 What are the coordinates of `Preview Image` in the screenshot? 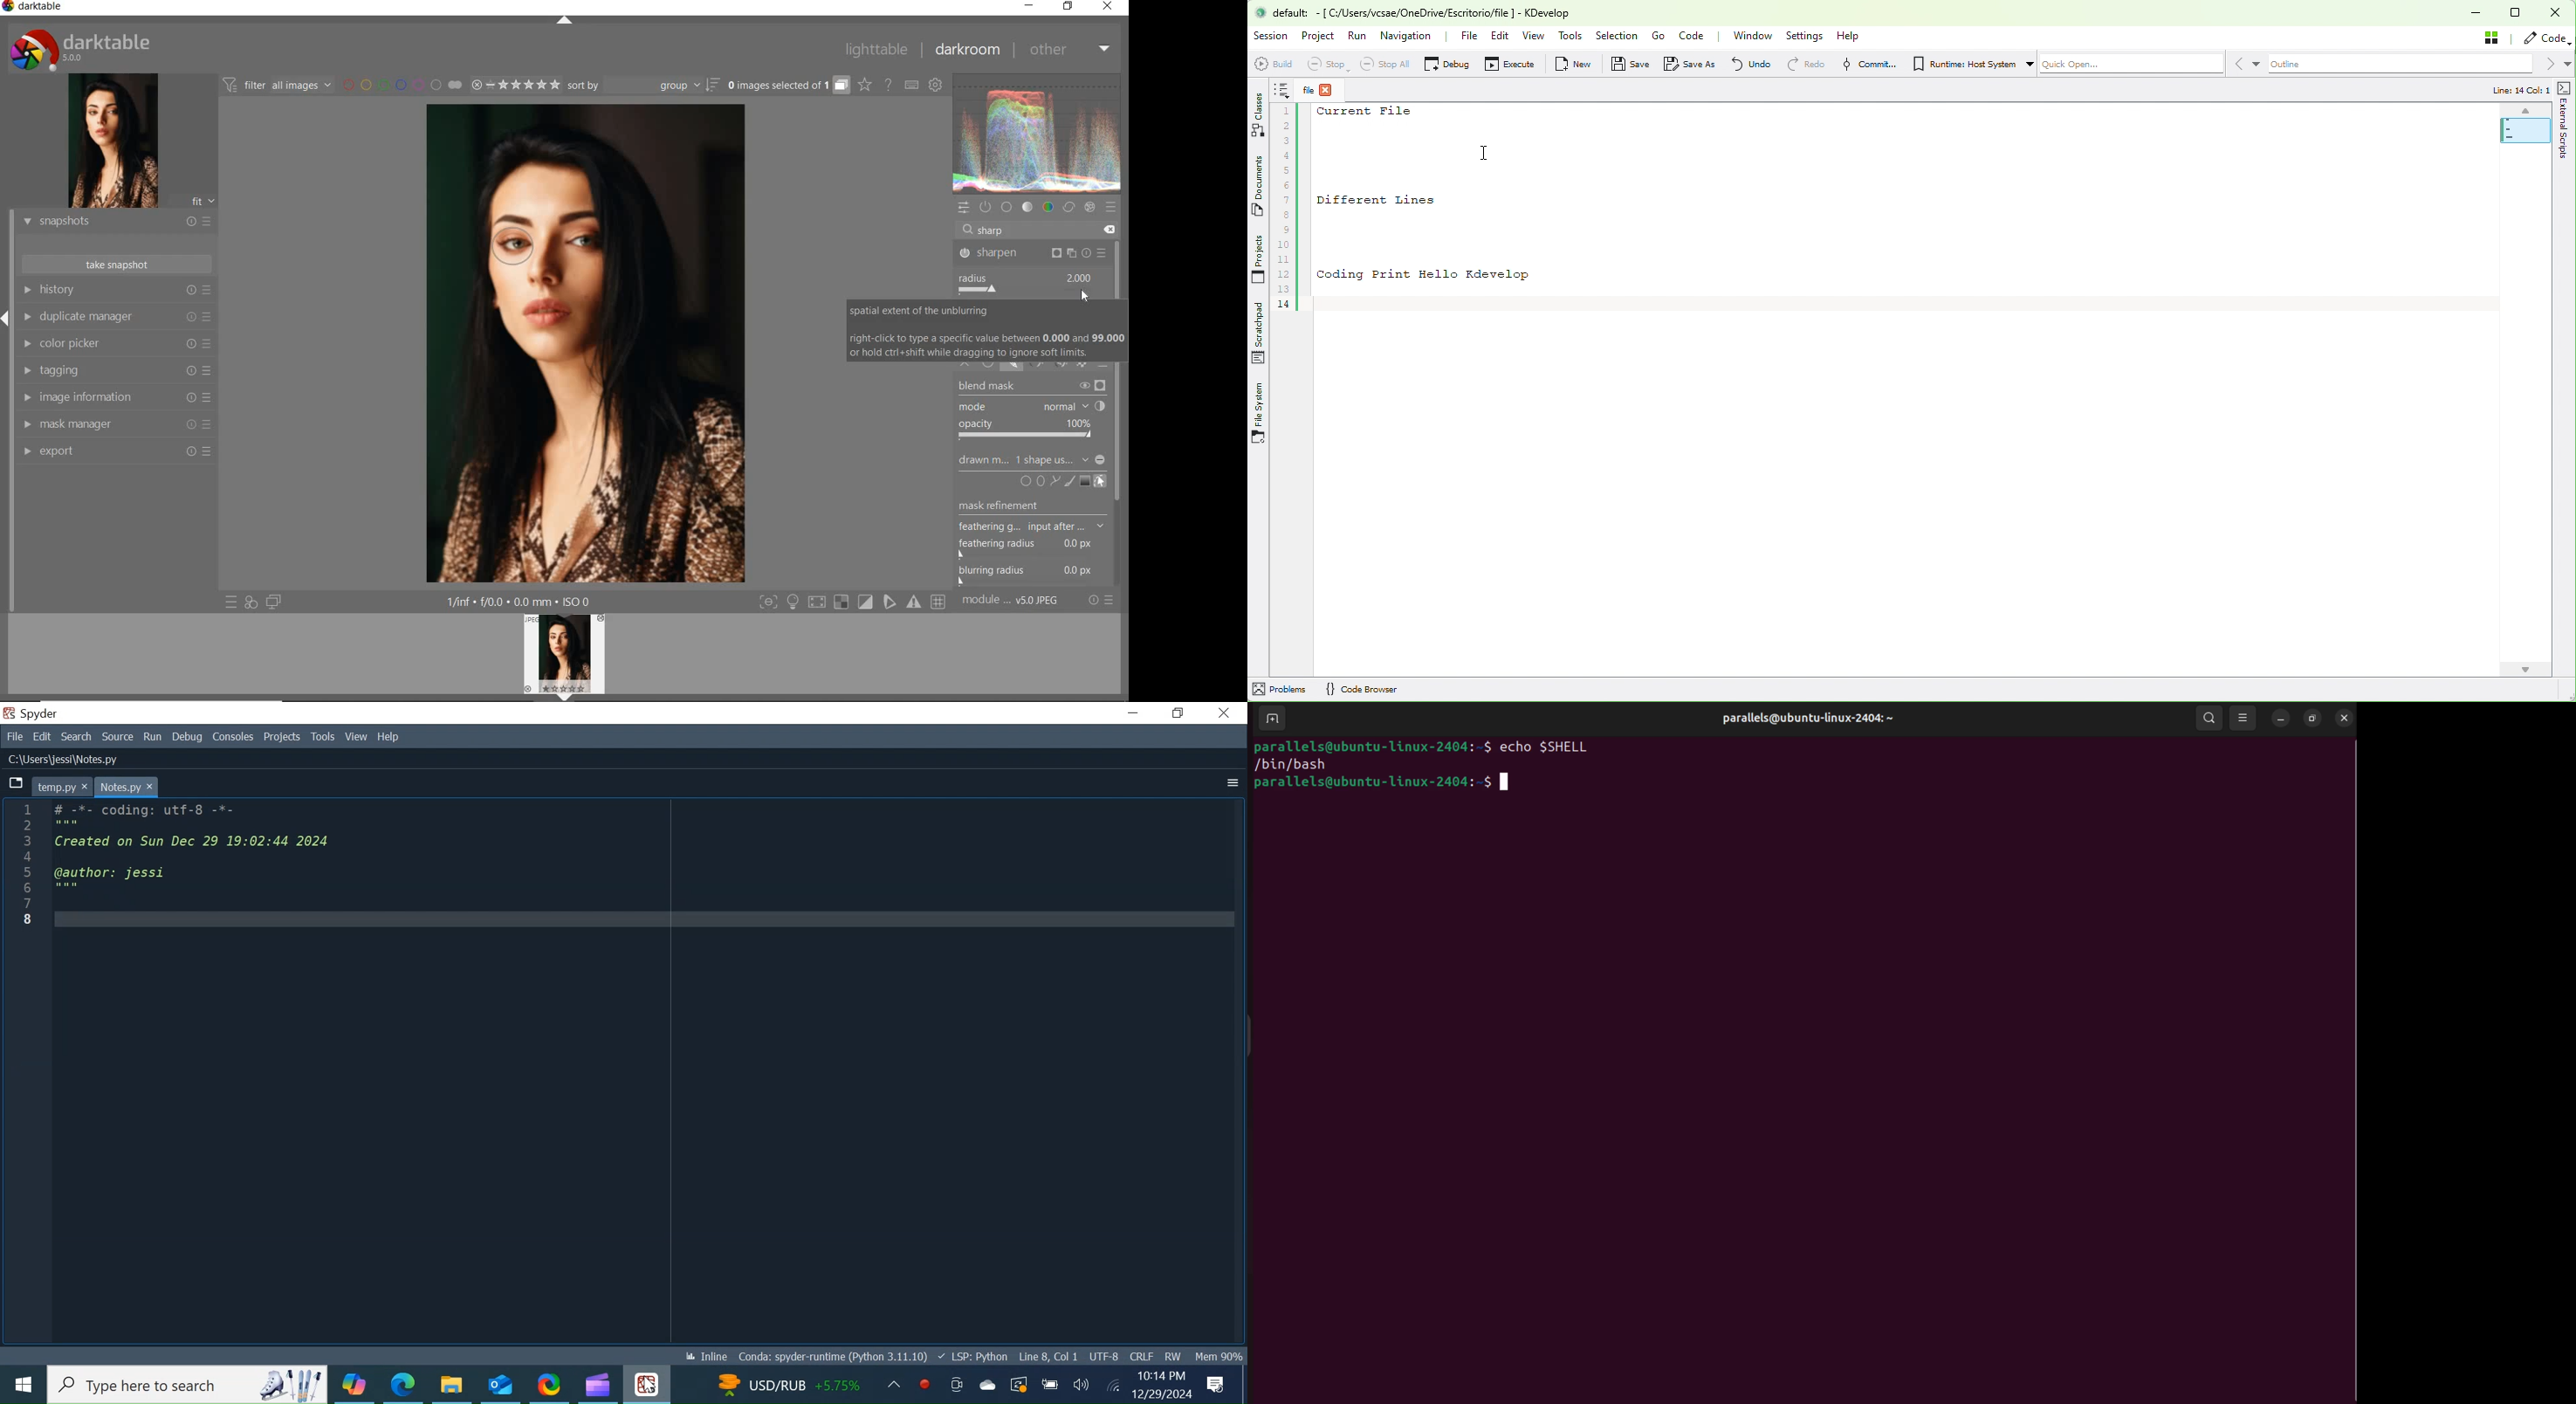 It's located at (564, 654).